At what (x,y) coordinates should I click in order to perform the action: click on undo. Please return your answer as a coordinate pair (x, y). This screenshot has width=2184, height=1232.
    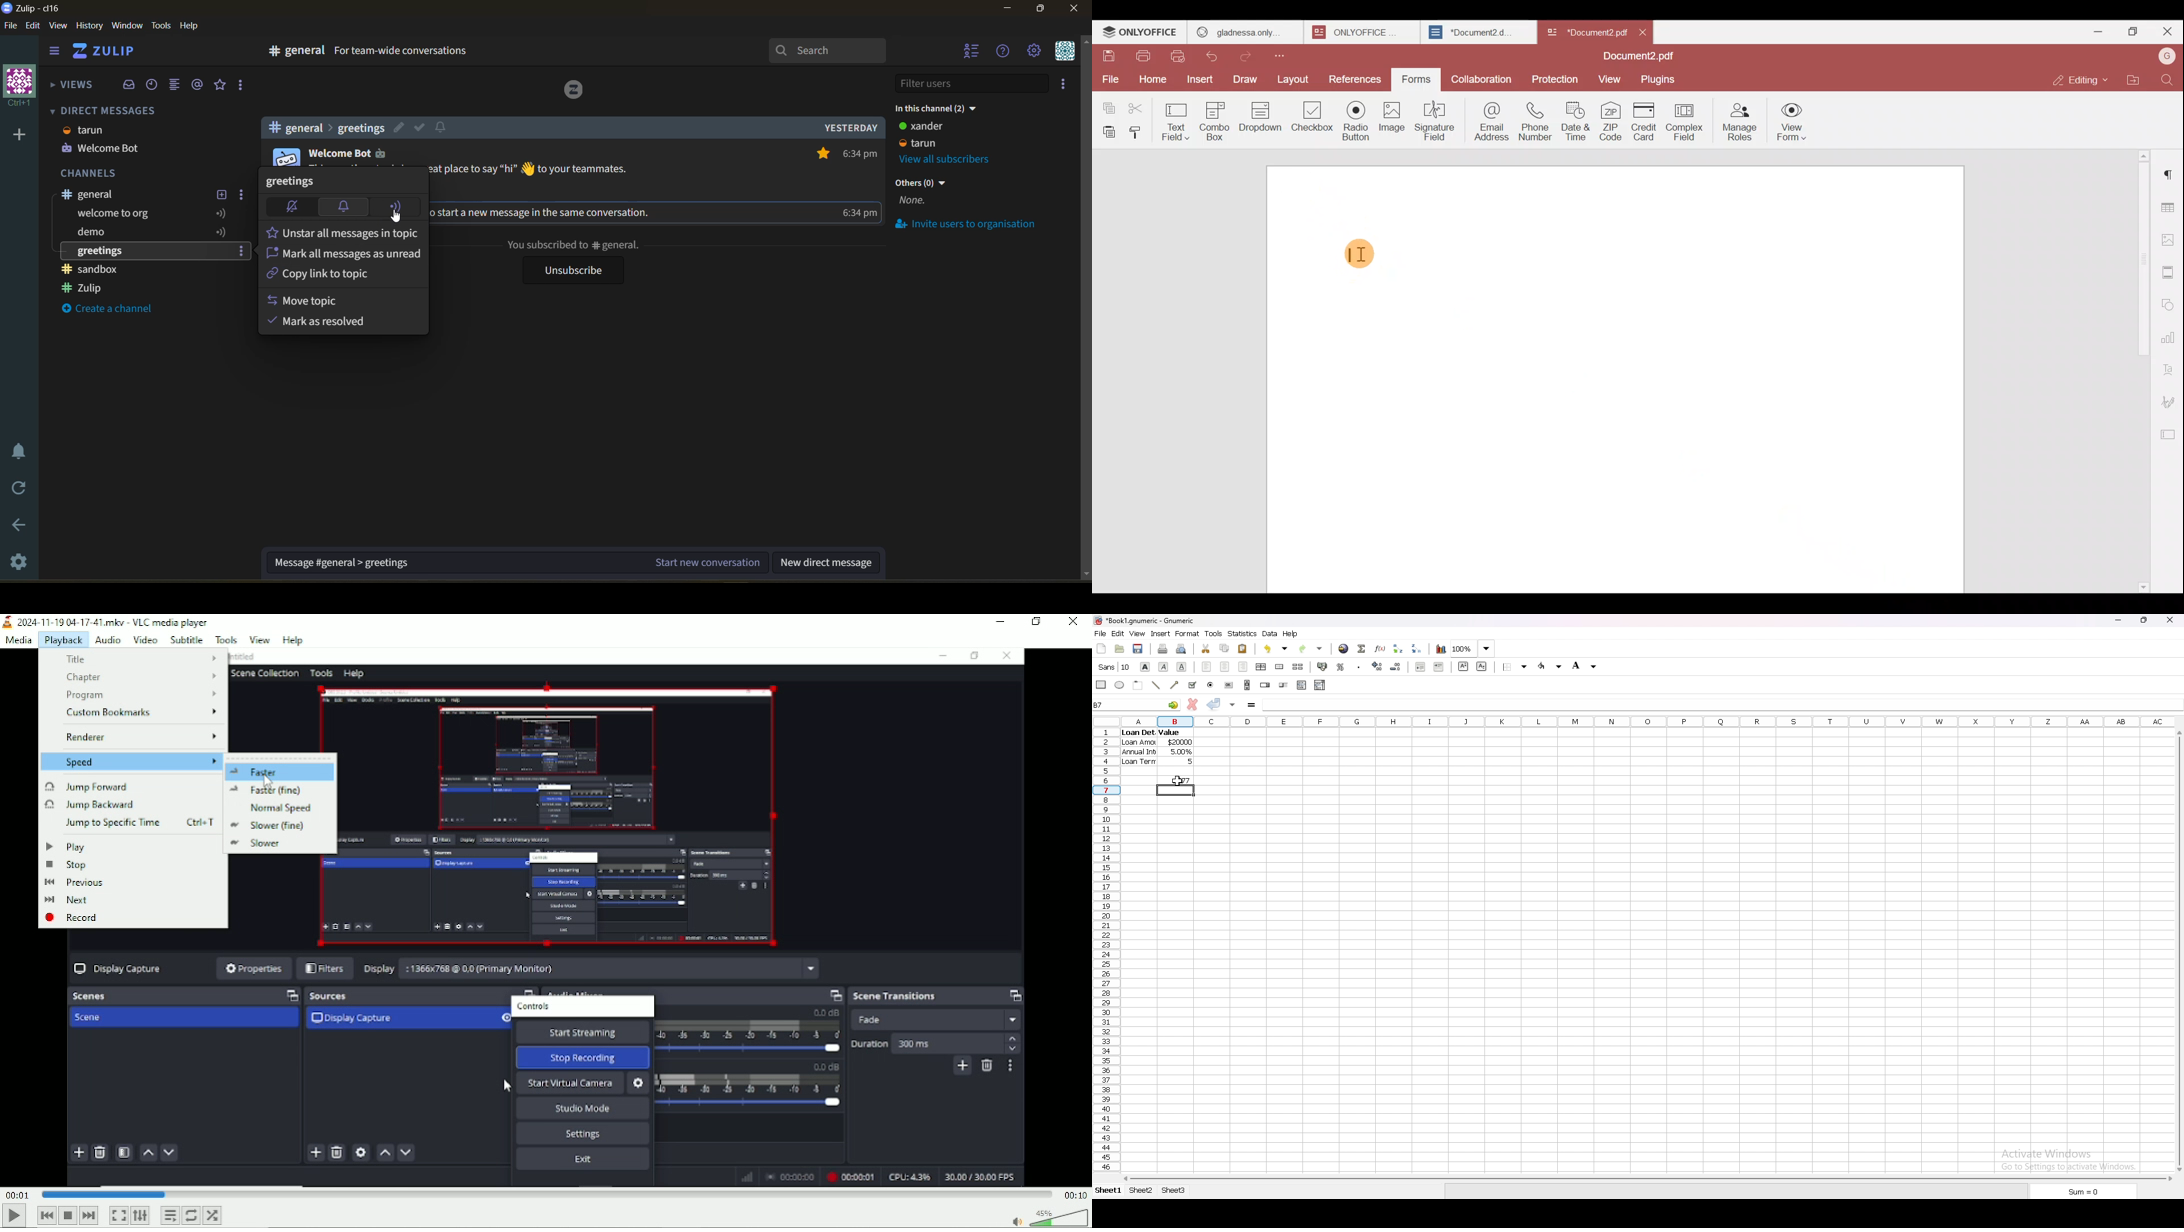
    Looking at the image, I should click on (1276, 649).